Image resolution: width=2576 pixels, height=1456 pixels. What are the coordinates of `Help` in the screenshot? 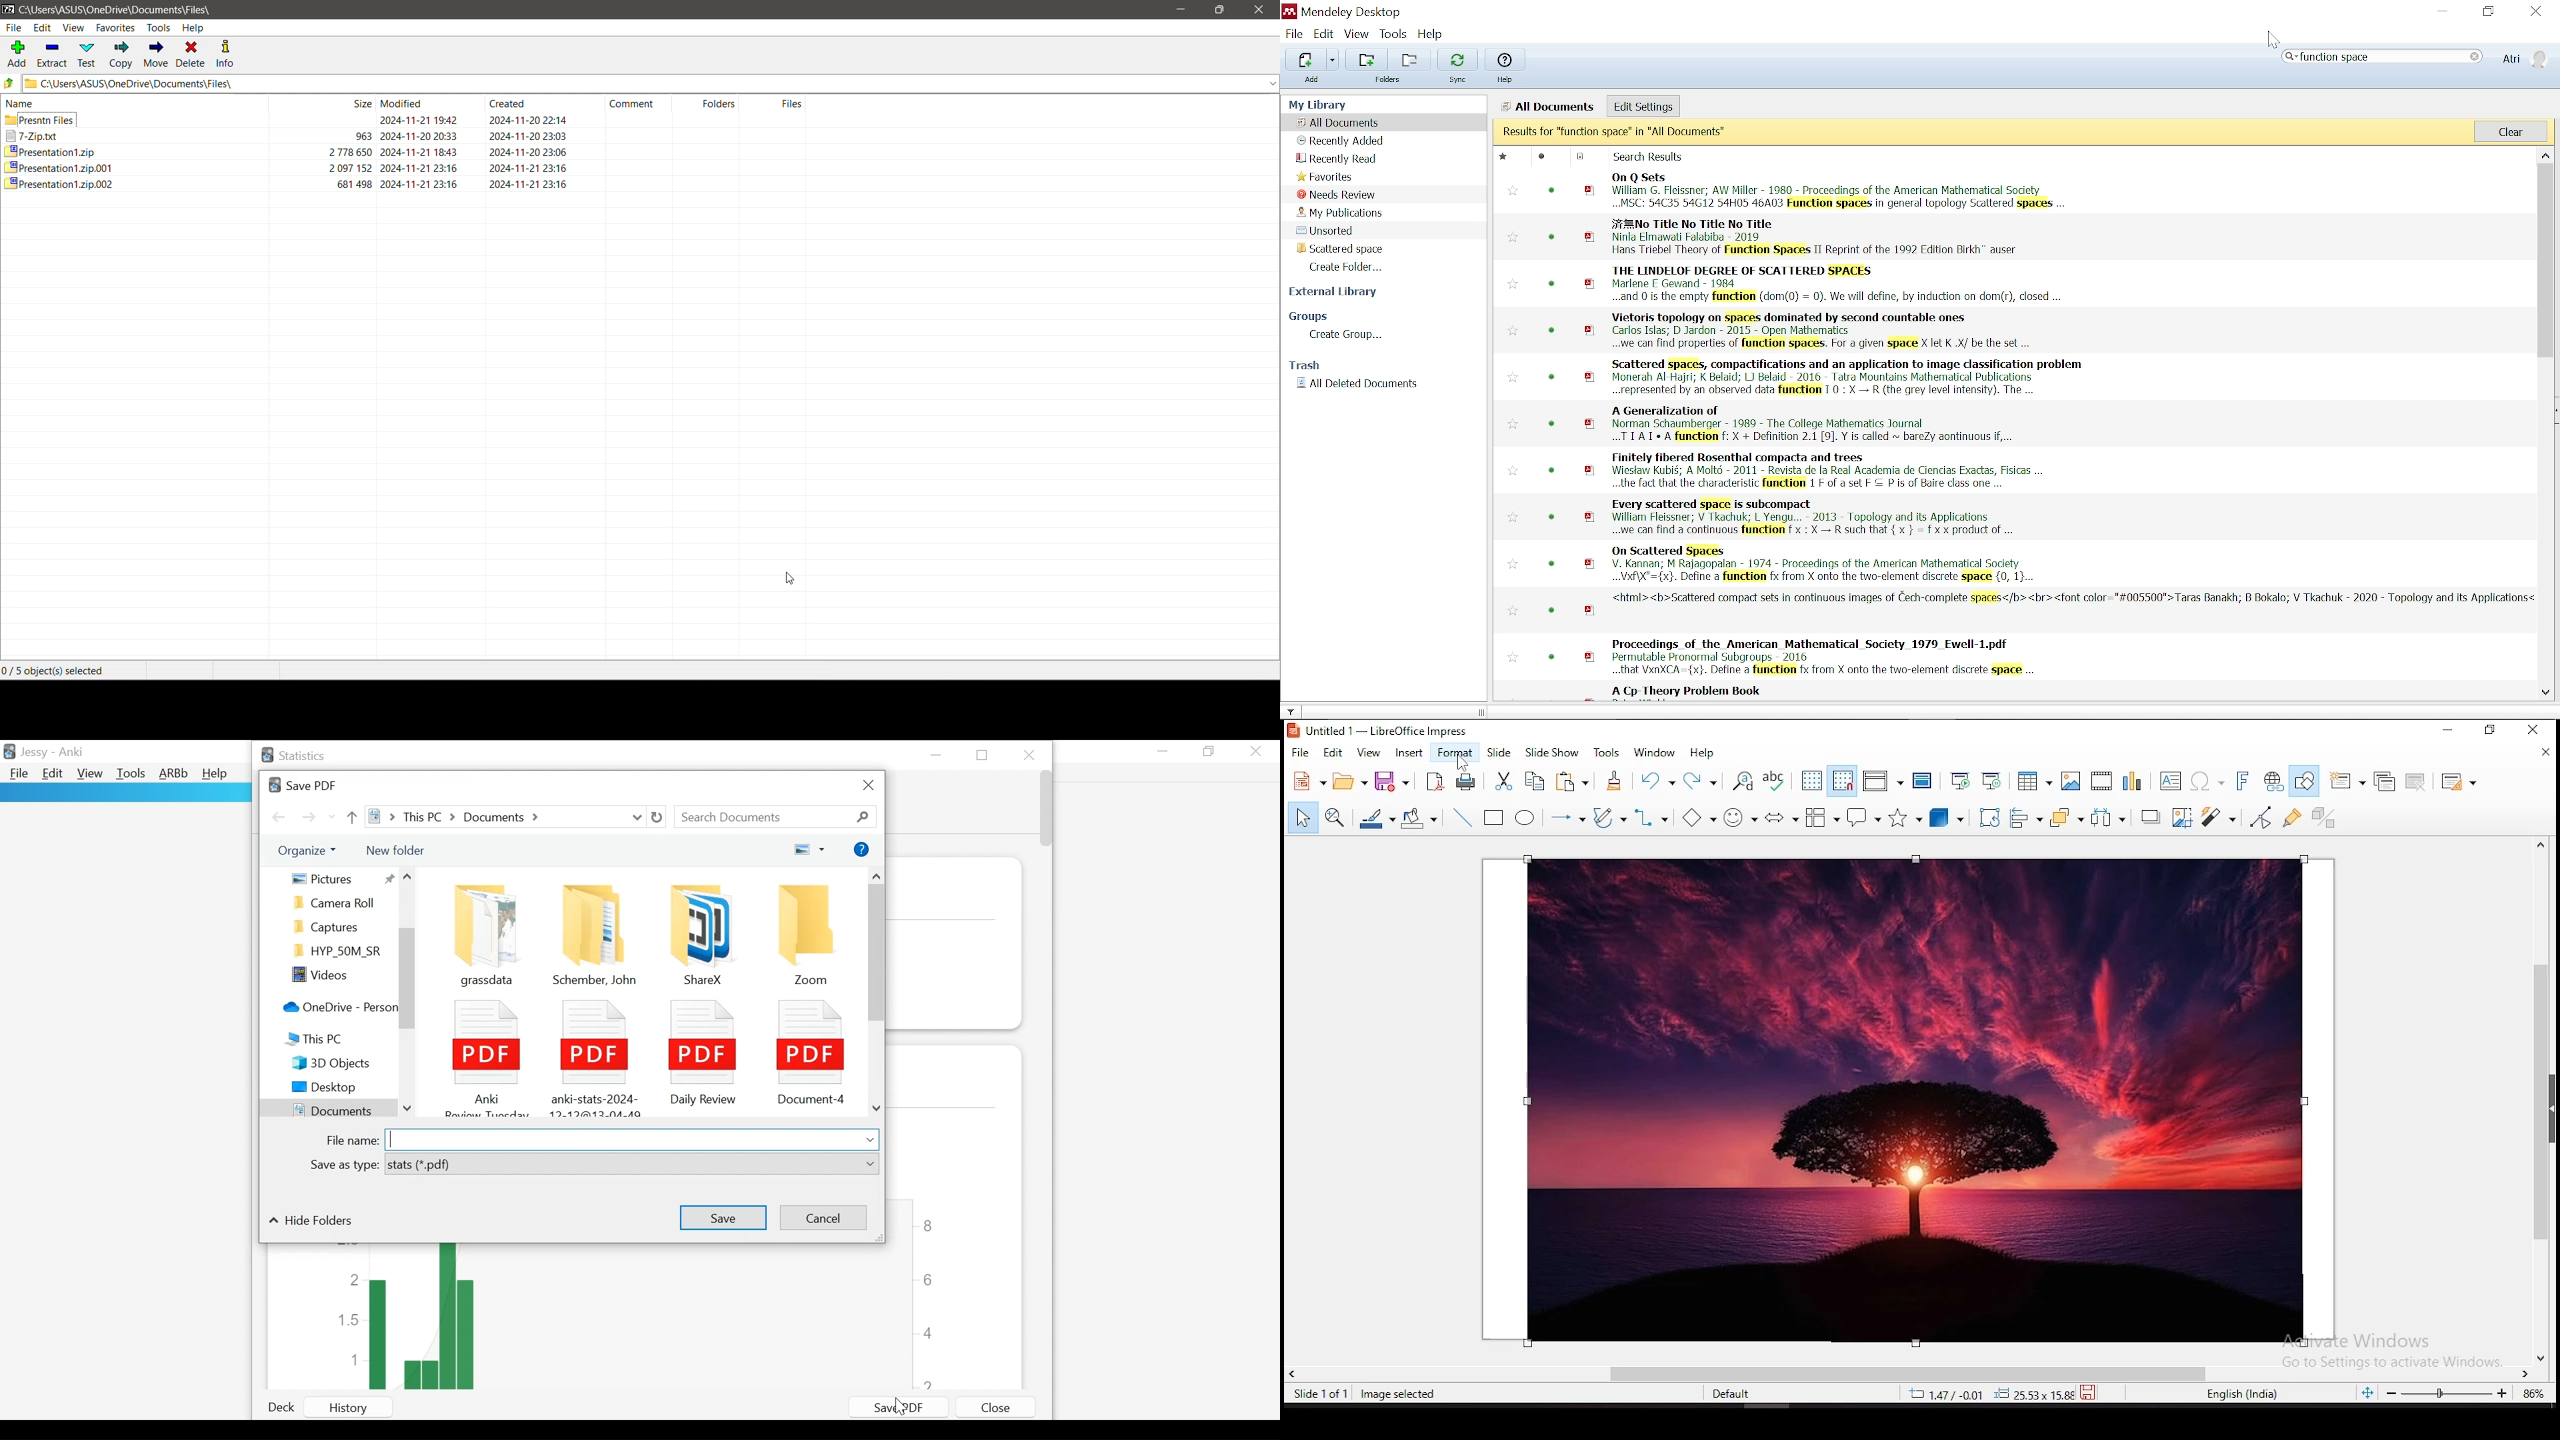 It's located at (1507, 66).